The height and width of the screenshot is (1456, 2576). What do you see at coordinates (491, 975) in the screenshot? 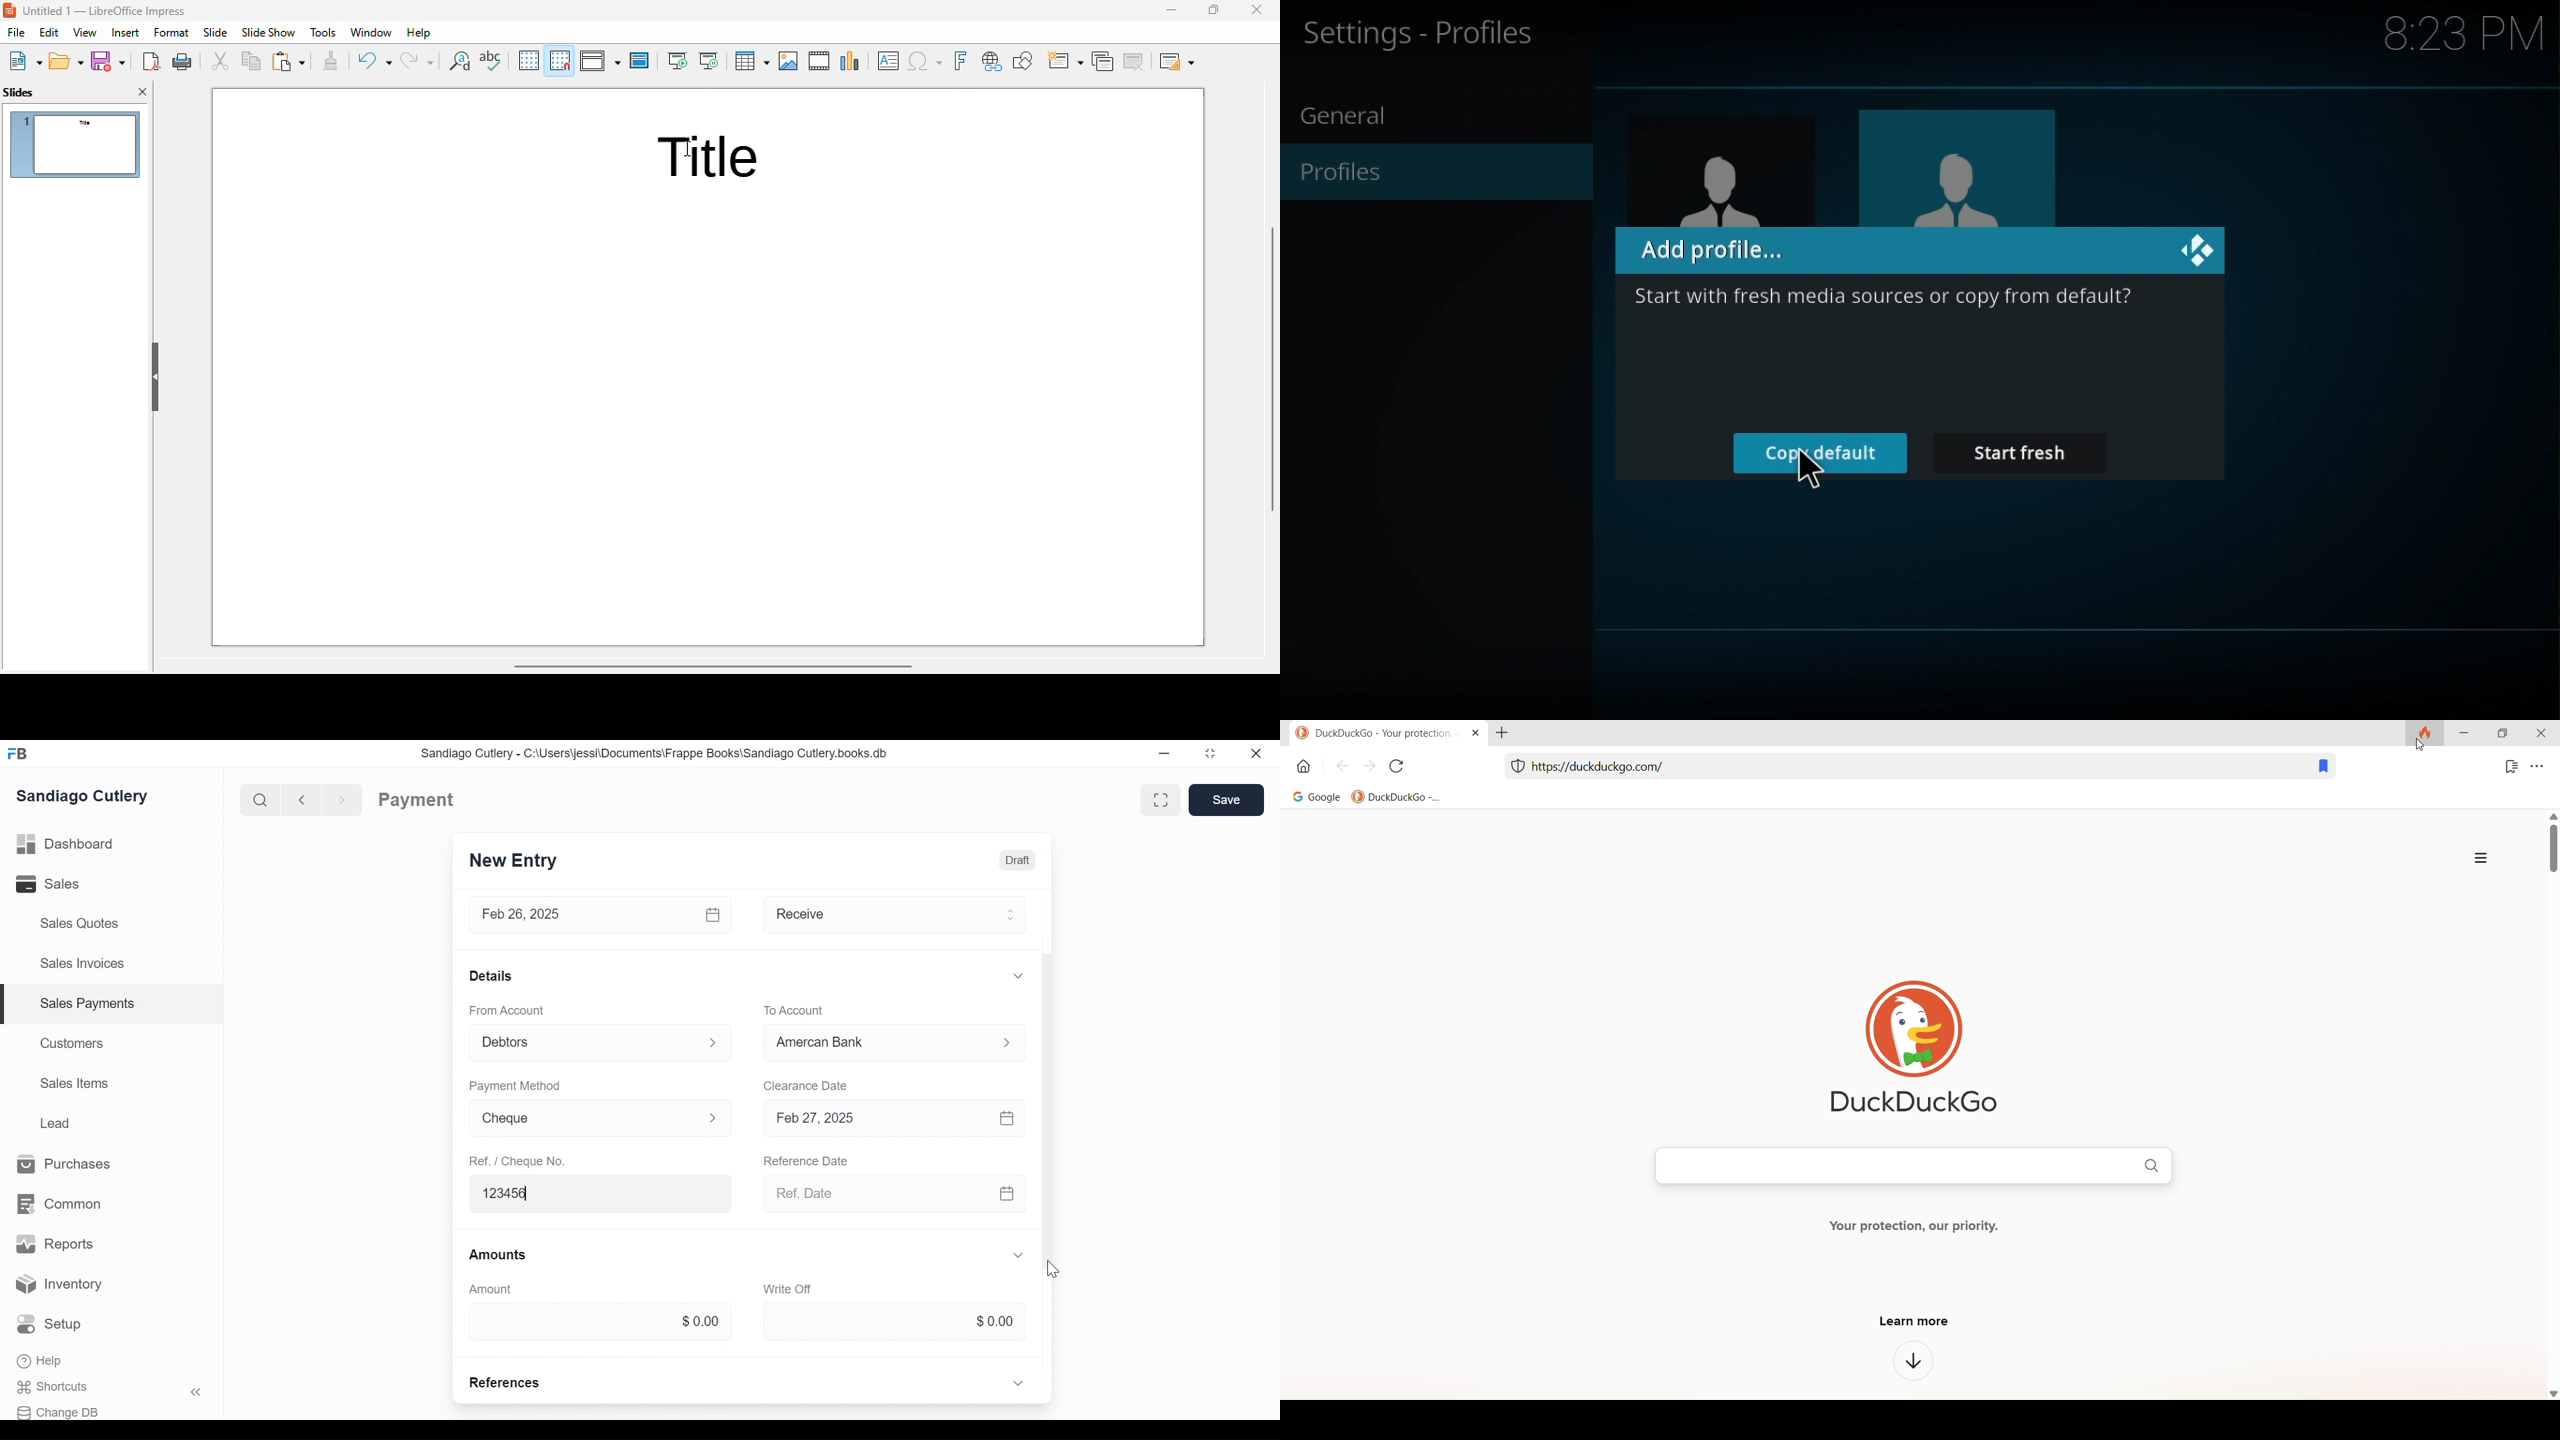
I see `Details` at bounding box center [491, 975].